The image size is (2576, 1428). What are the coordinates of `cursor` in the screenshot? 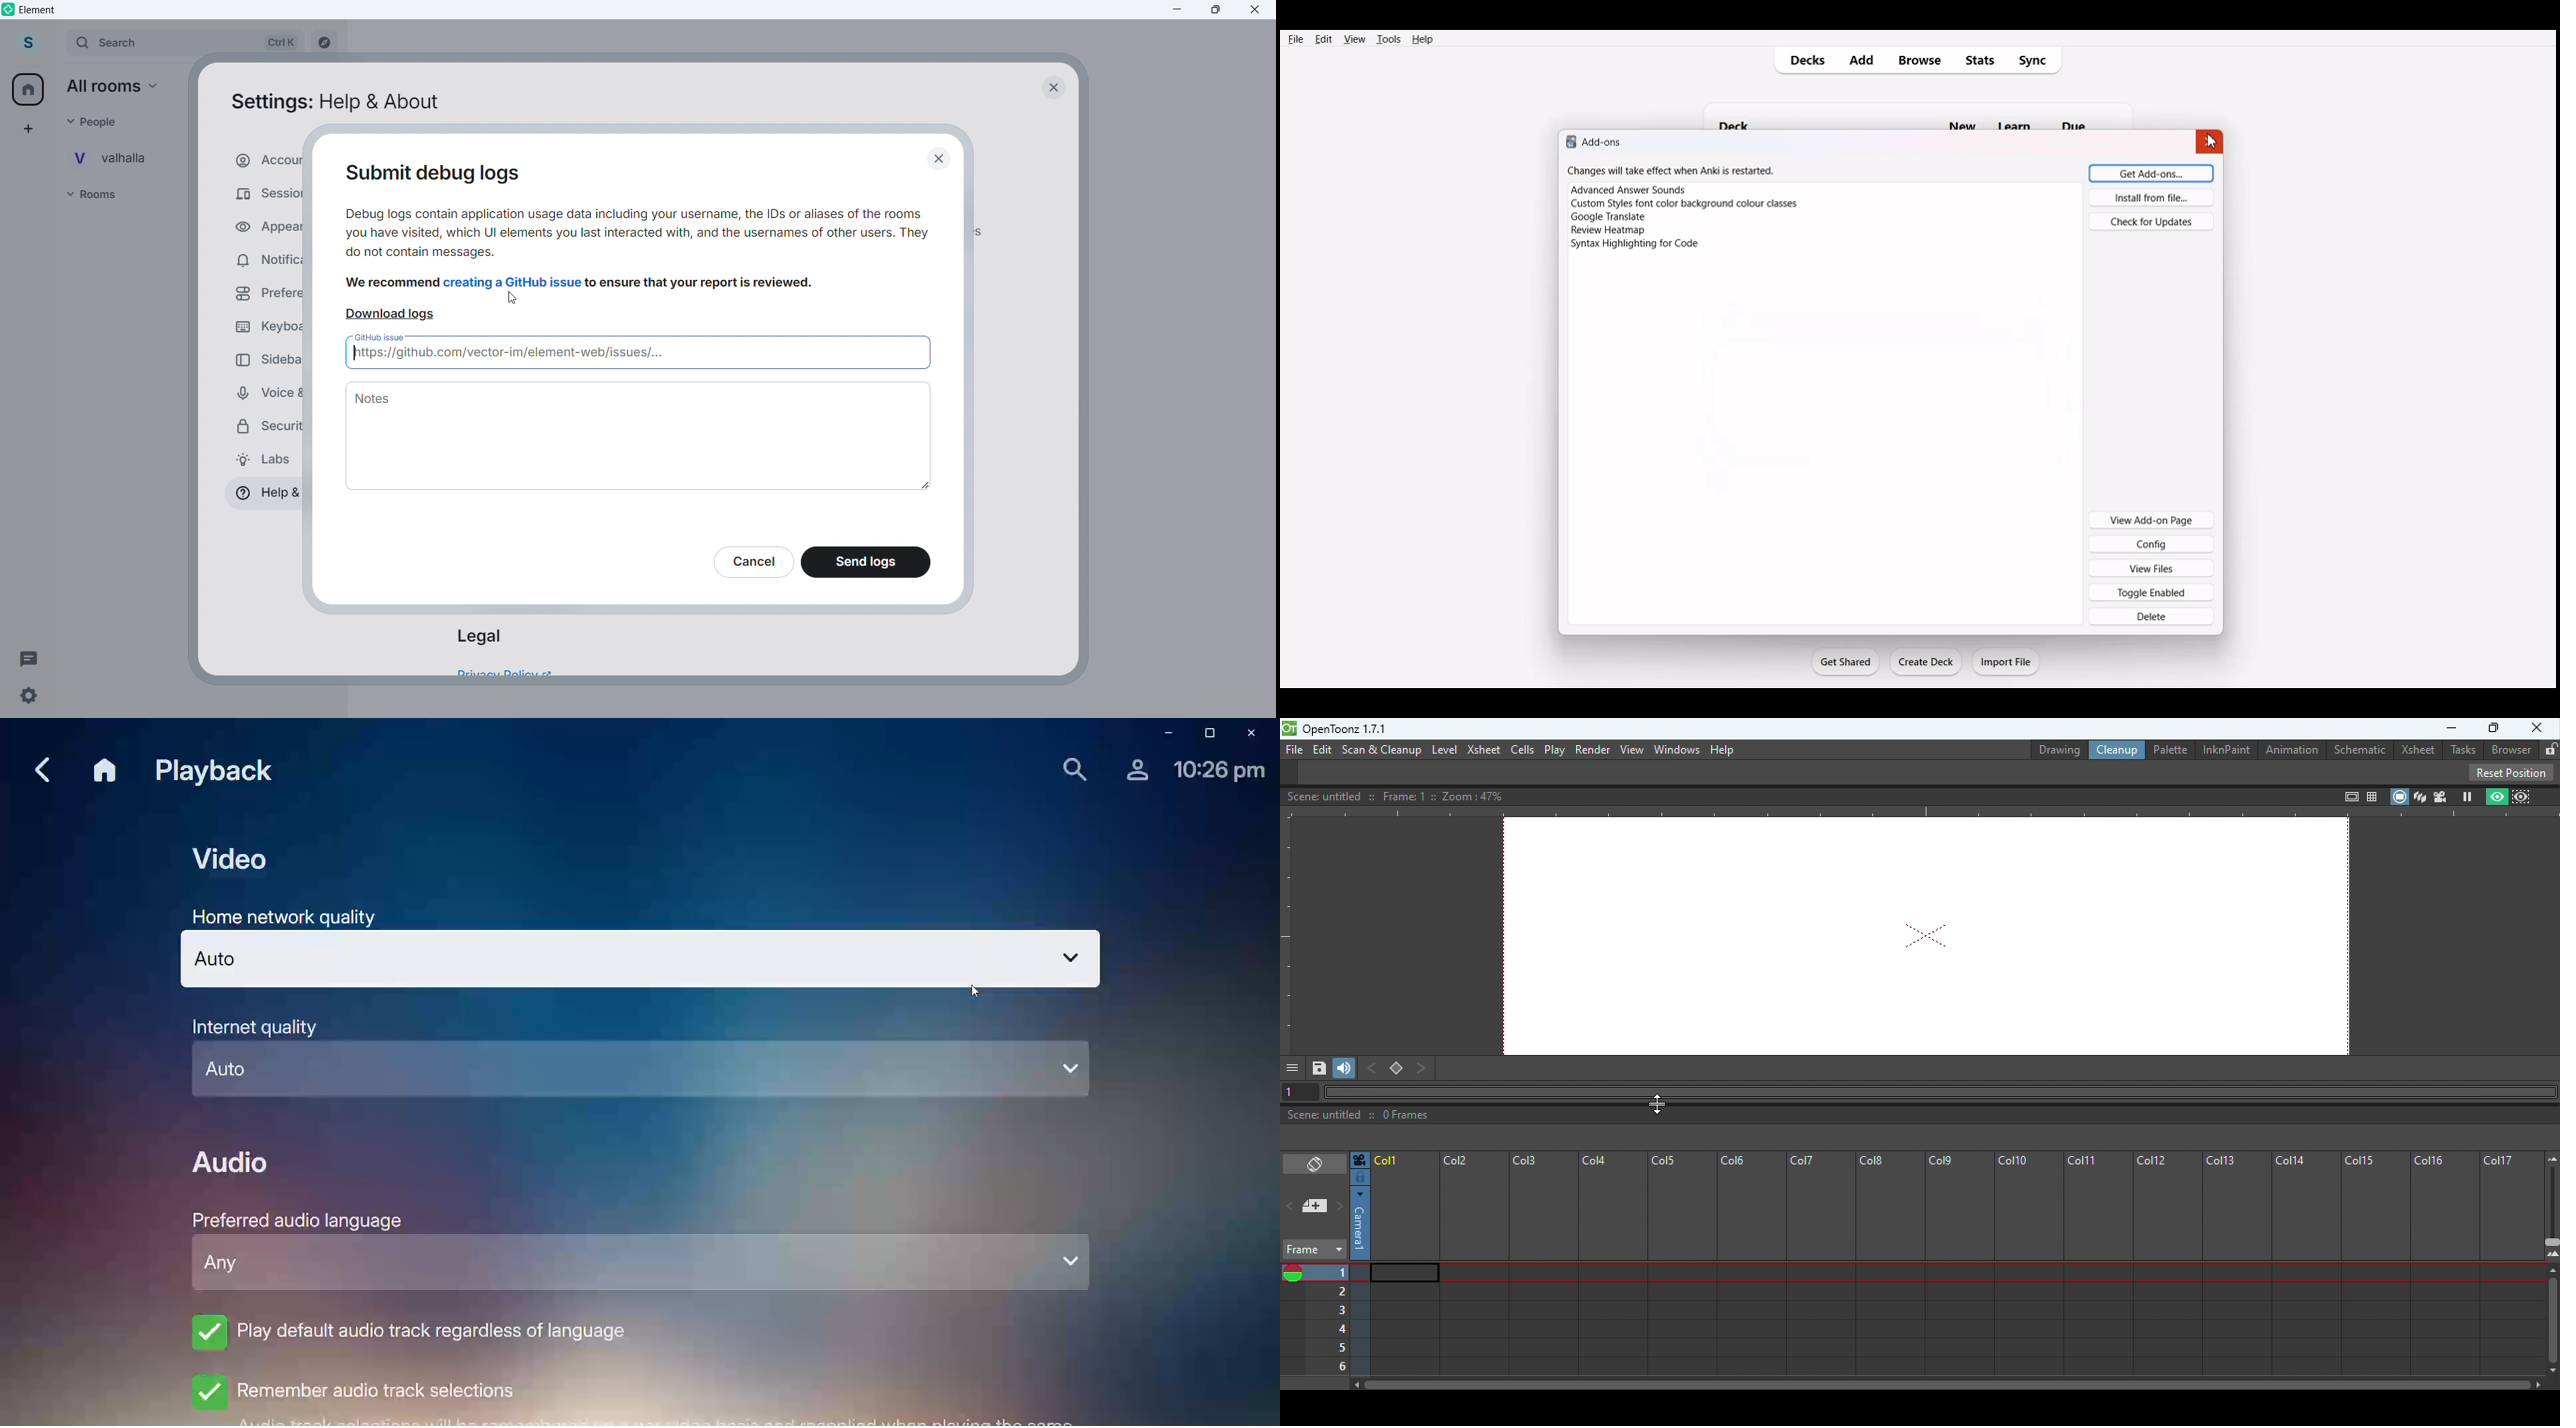 It's located at (513, 299).